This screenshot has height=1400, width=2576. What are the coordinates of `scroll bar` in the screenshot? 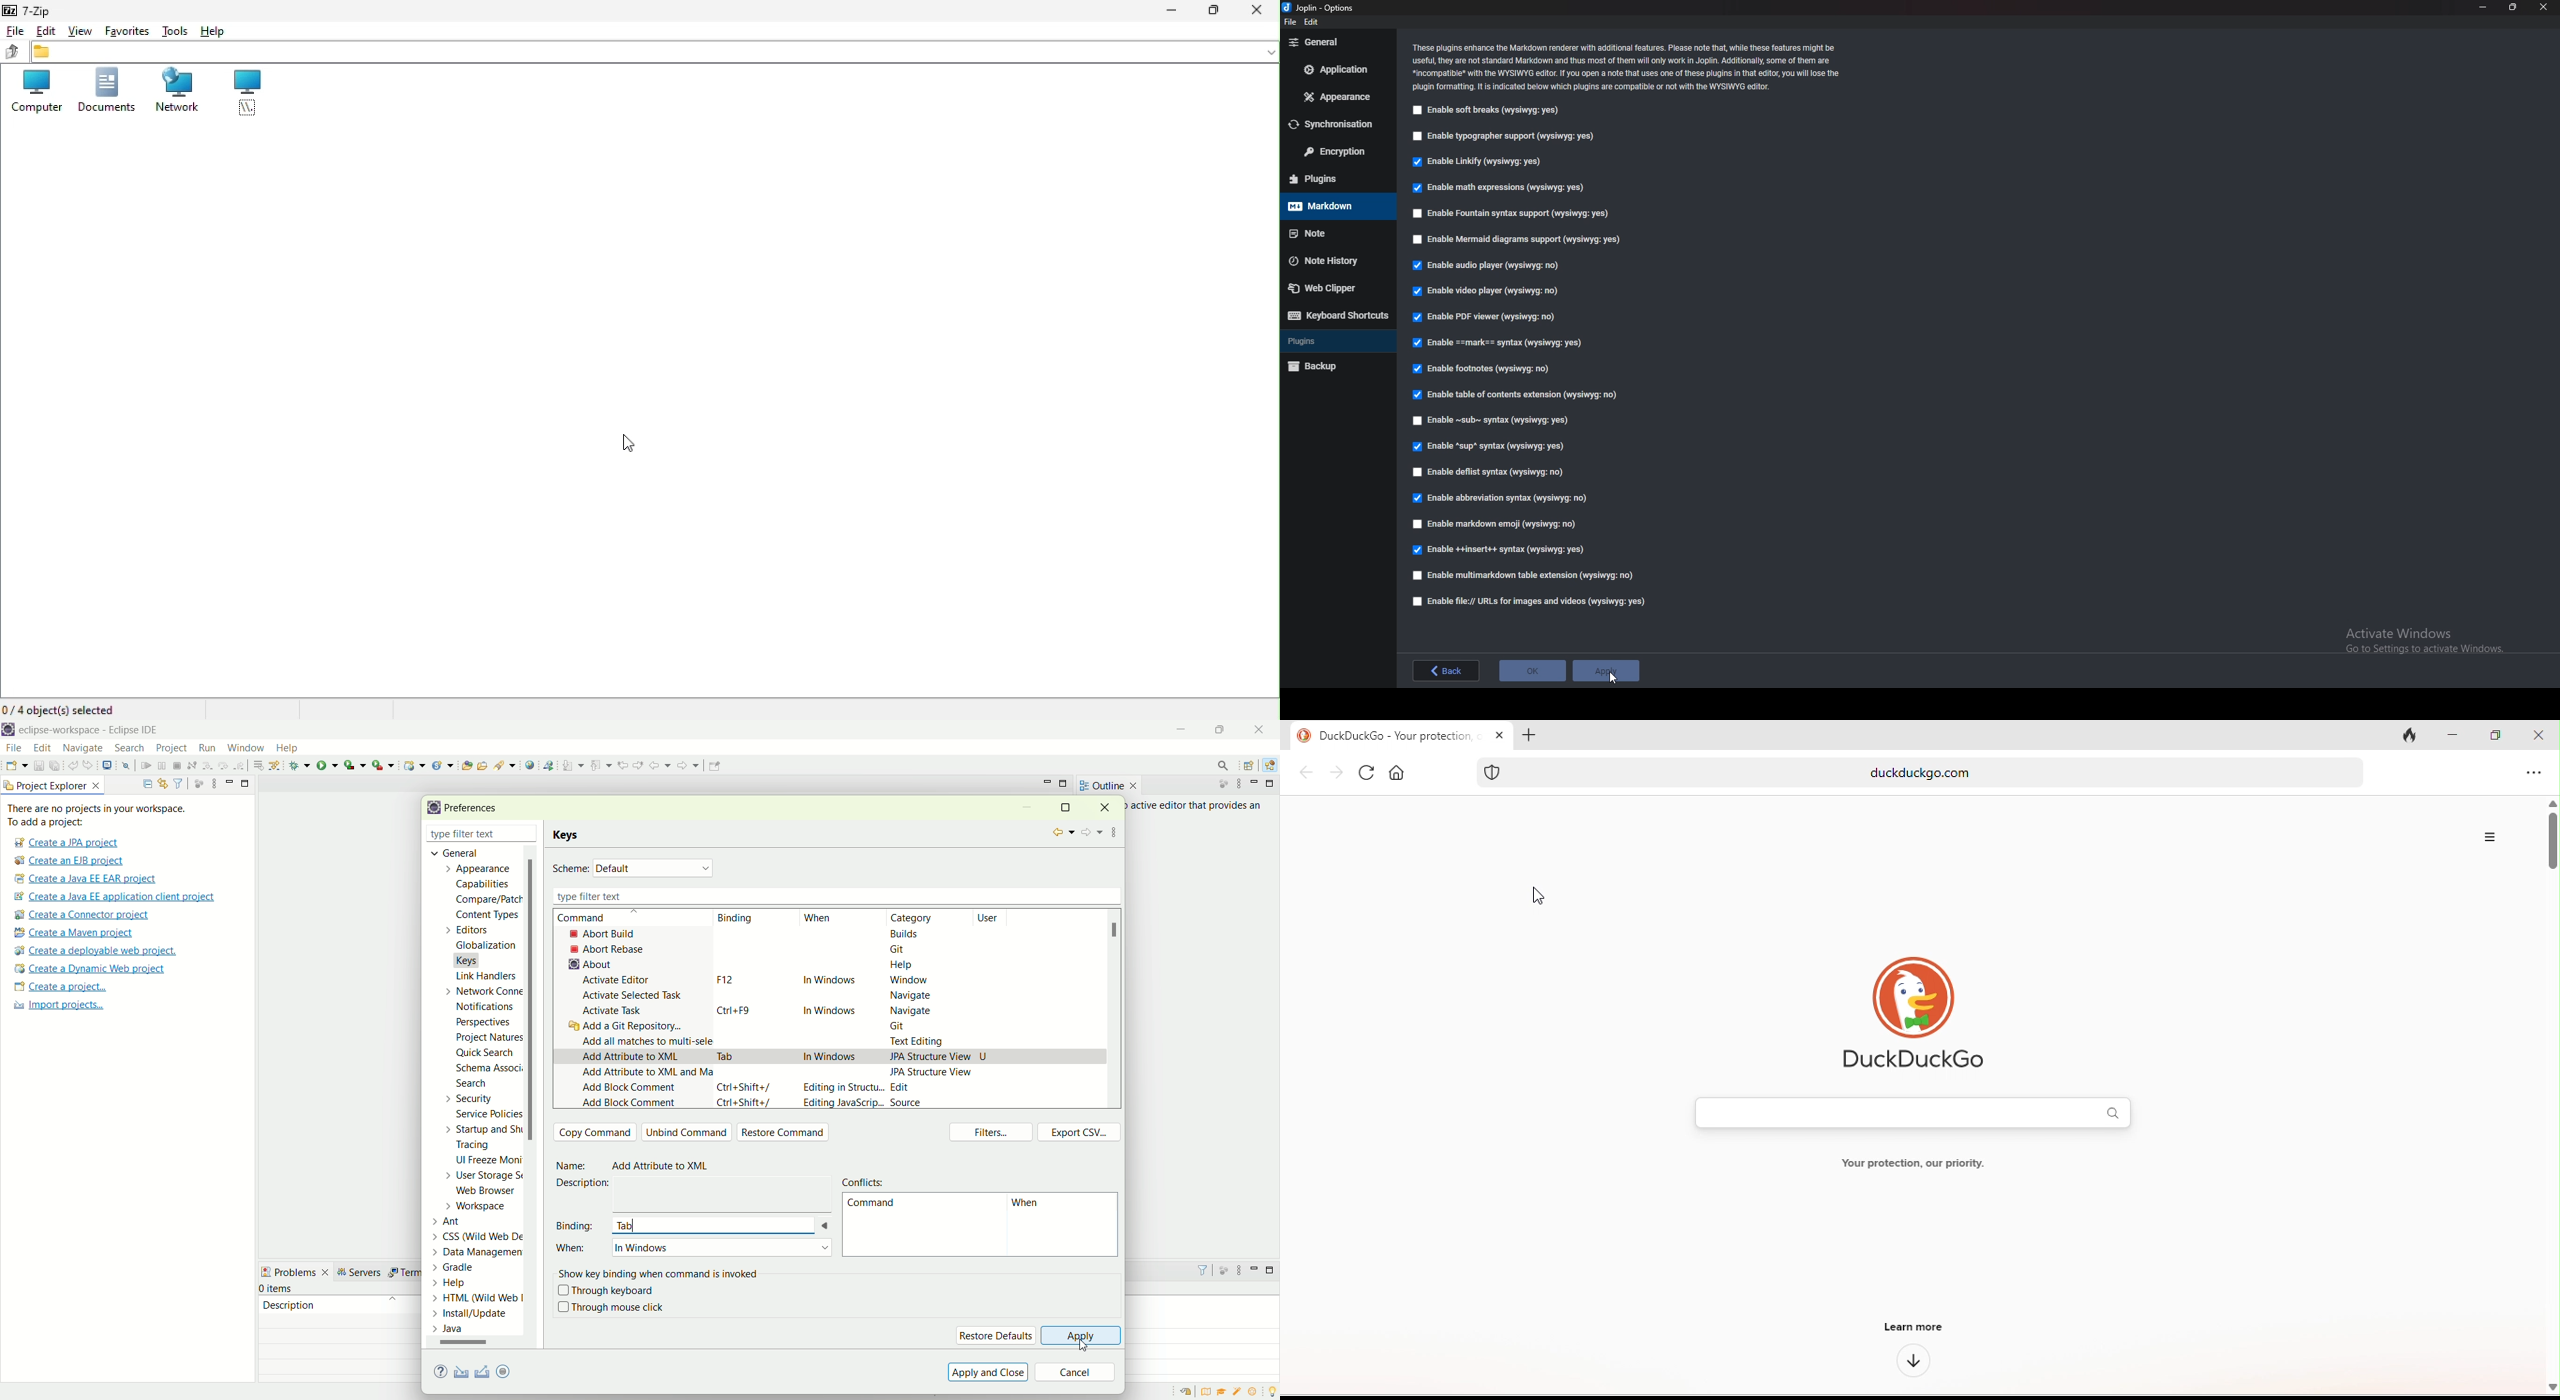 It's located at (535, 1097).